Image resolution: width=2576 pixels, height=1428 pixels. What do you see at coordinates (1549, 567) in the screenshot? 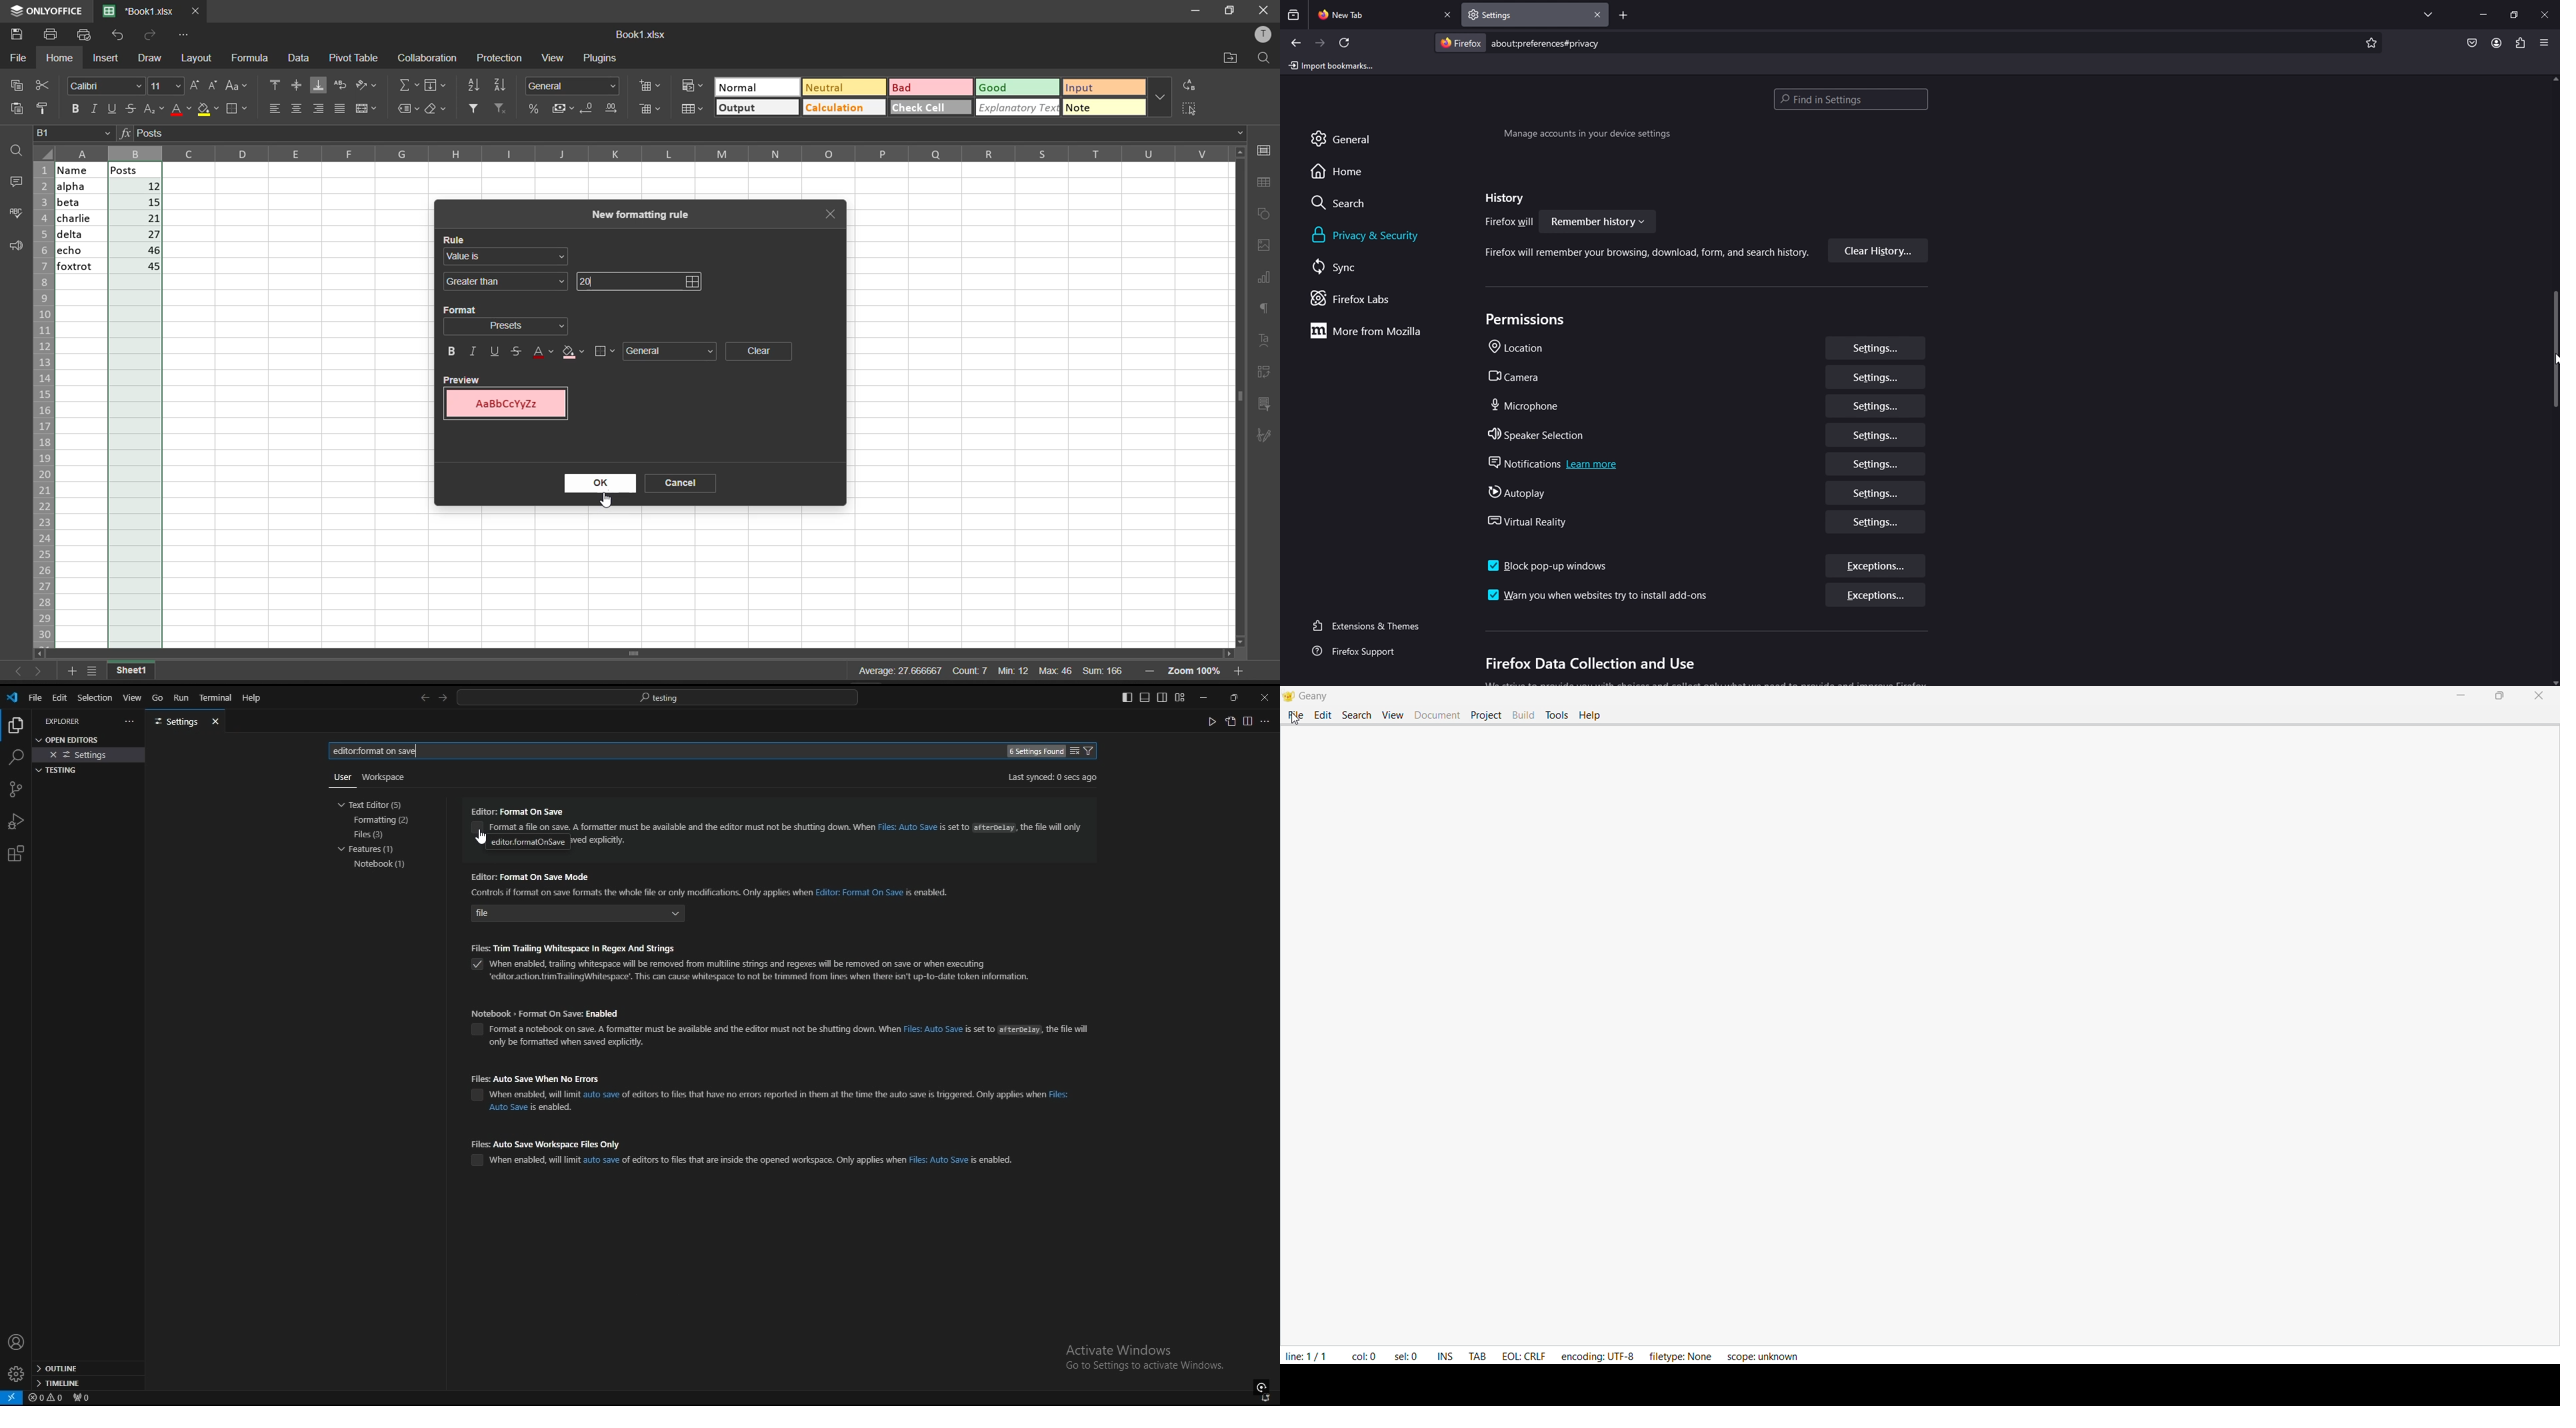
I see `block pop up window` at bounding box center [1549, 567].